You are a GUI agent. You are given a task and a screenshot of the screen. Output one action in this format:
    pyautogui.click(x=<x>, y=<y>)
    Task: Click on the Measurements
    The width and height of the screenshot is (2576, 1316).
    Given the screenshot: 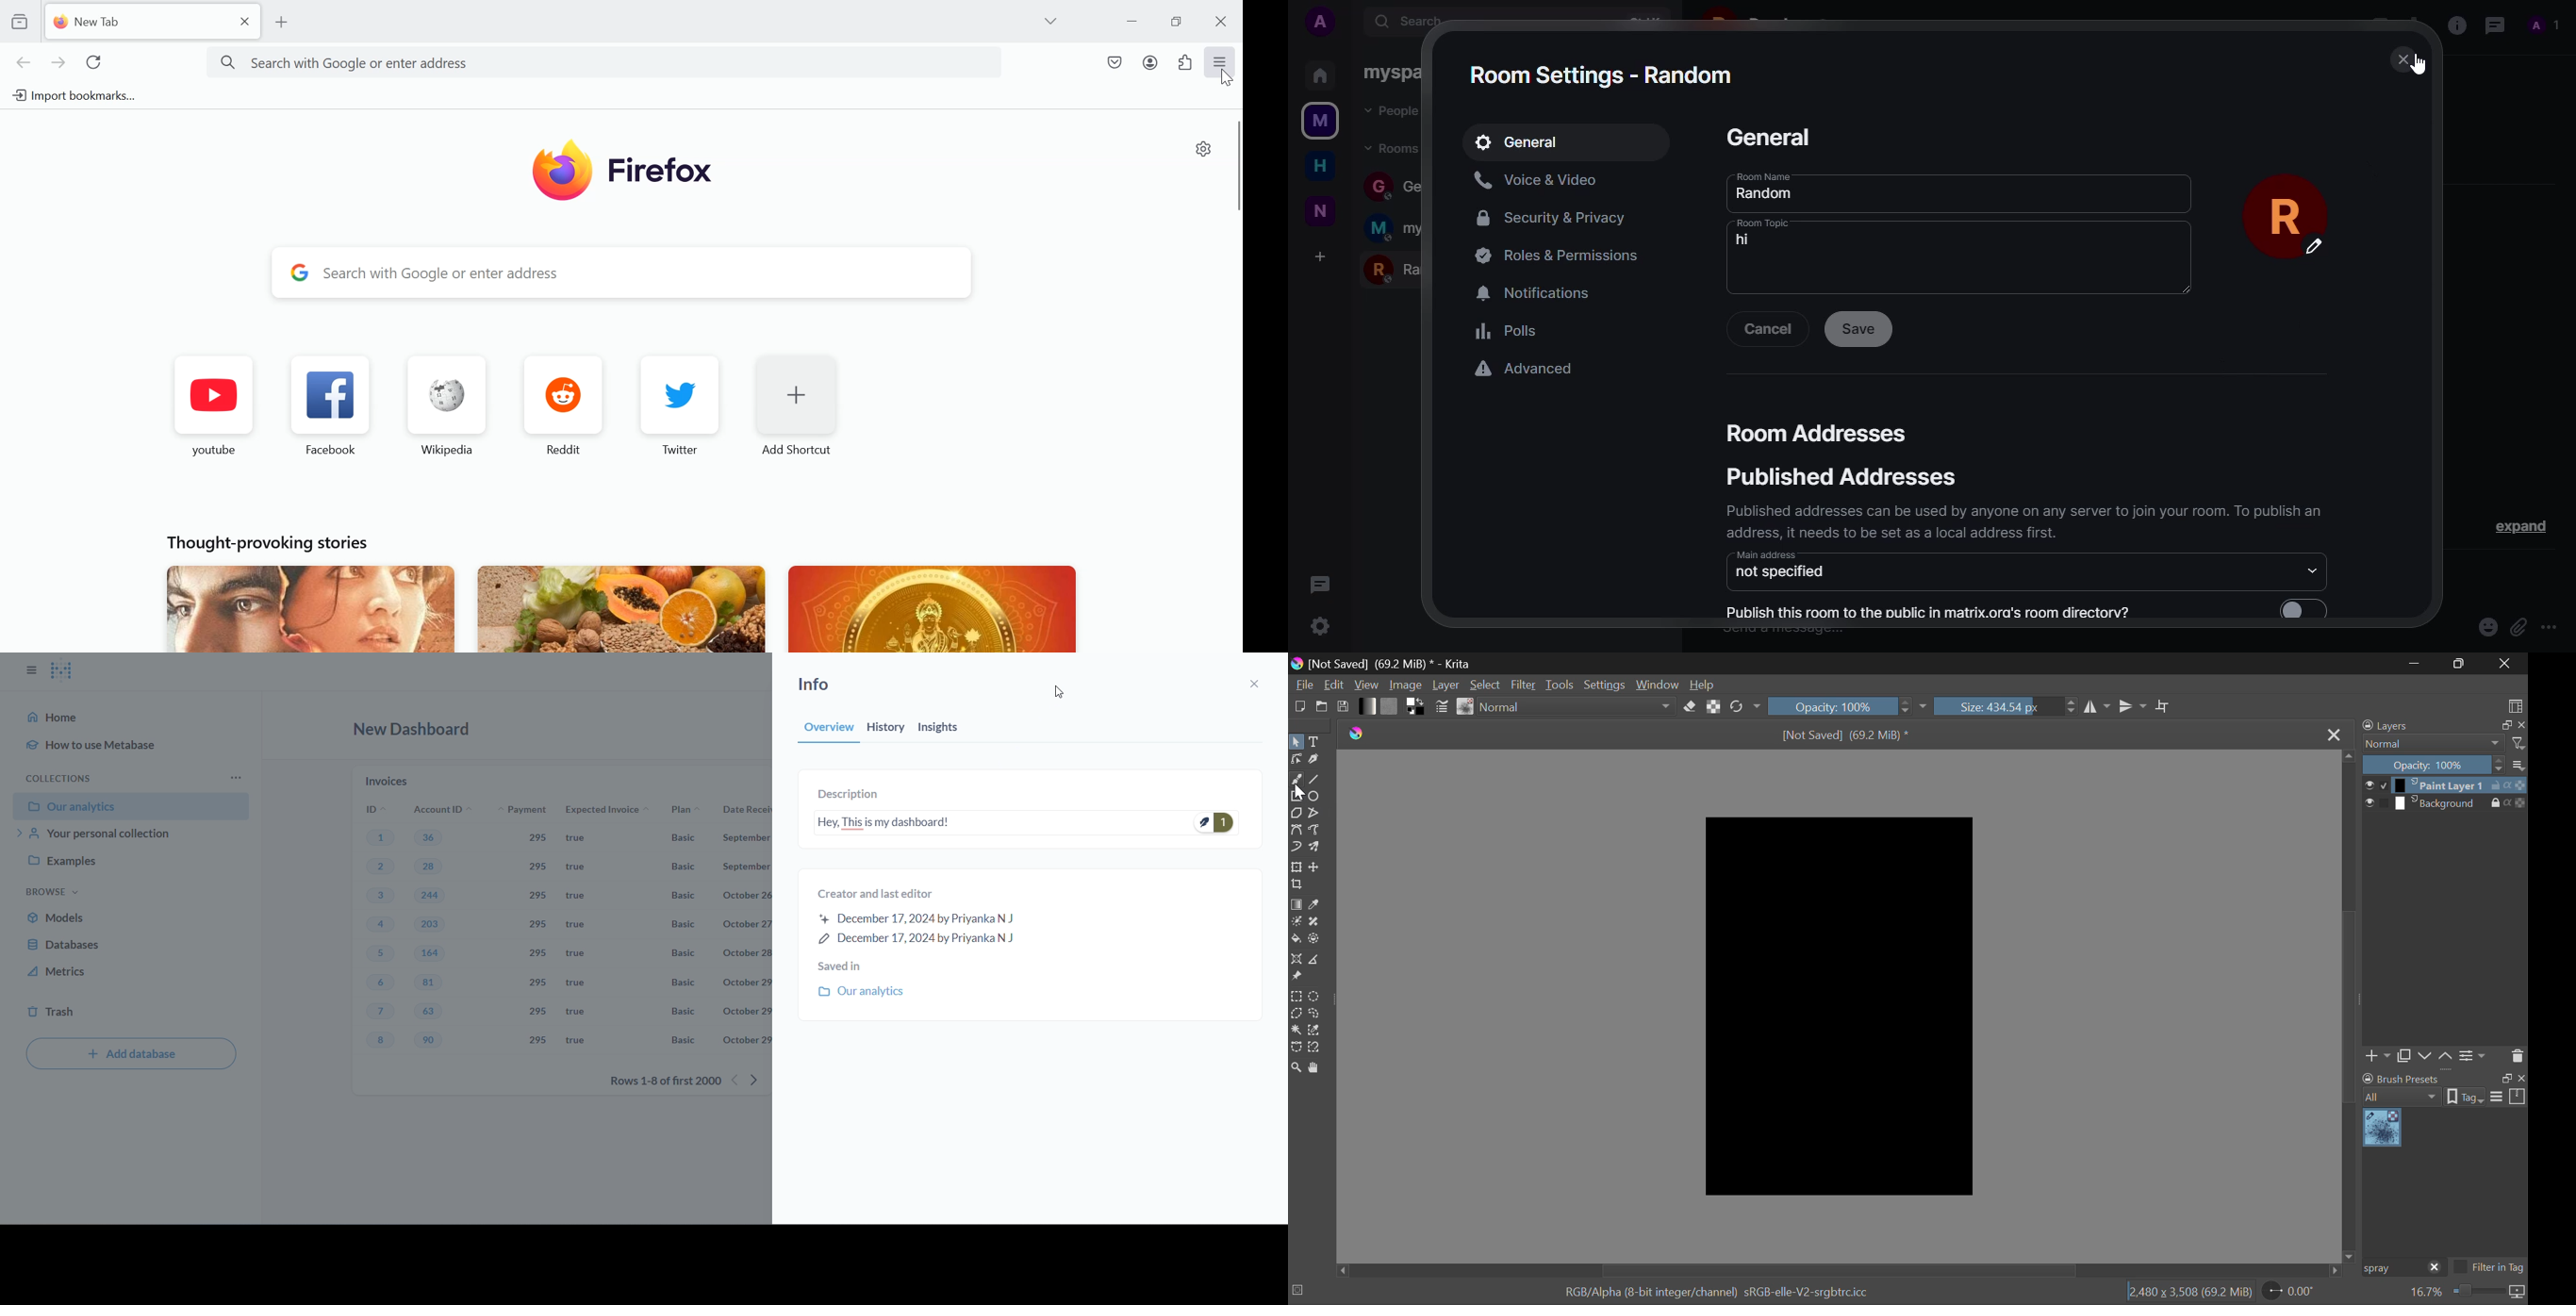 What is the action you would take?
    pyautogui.click(x=1313, y=960)
    